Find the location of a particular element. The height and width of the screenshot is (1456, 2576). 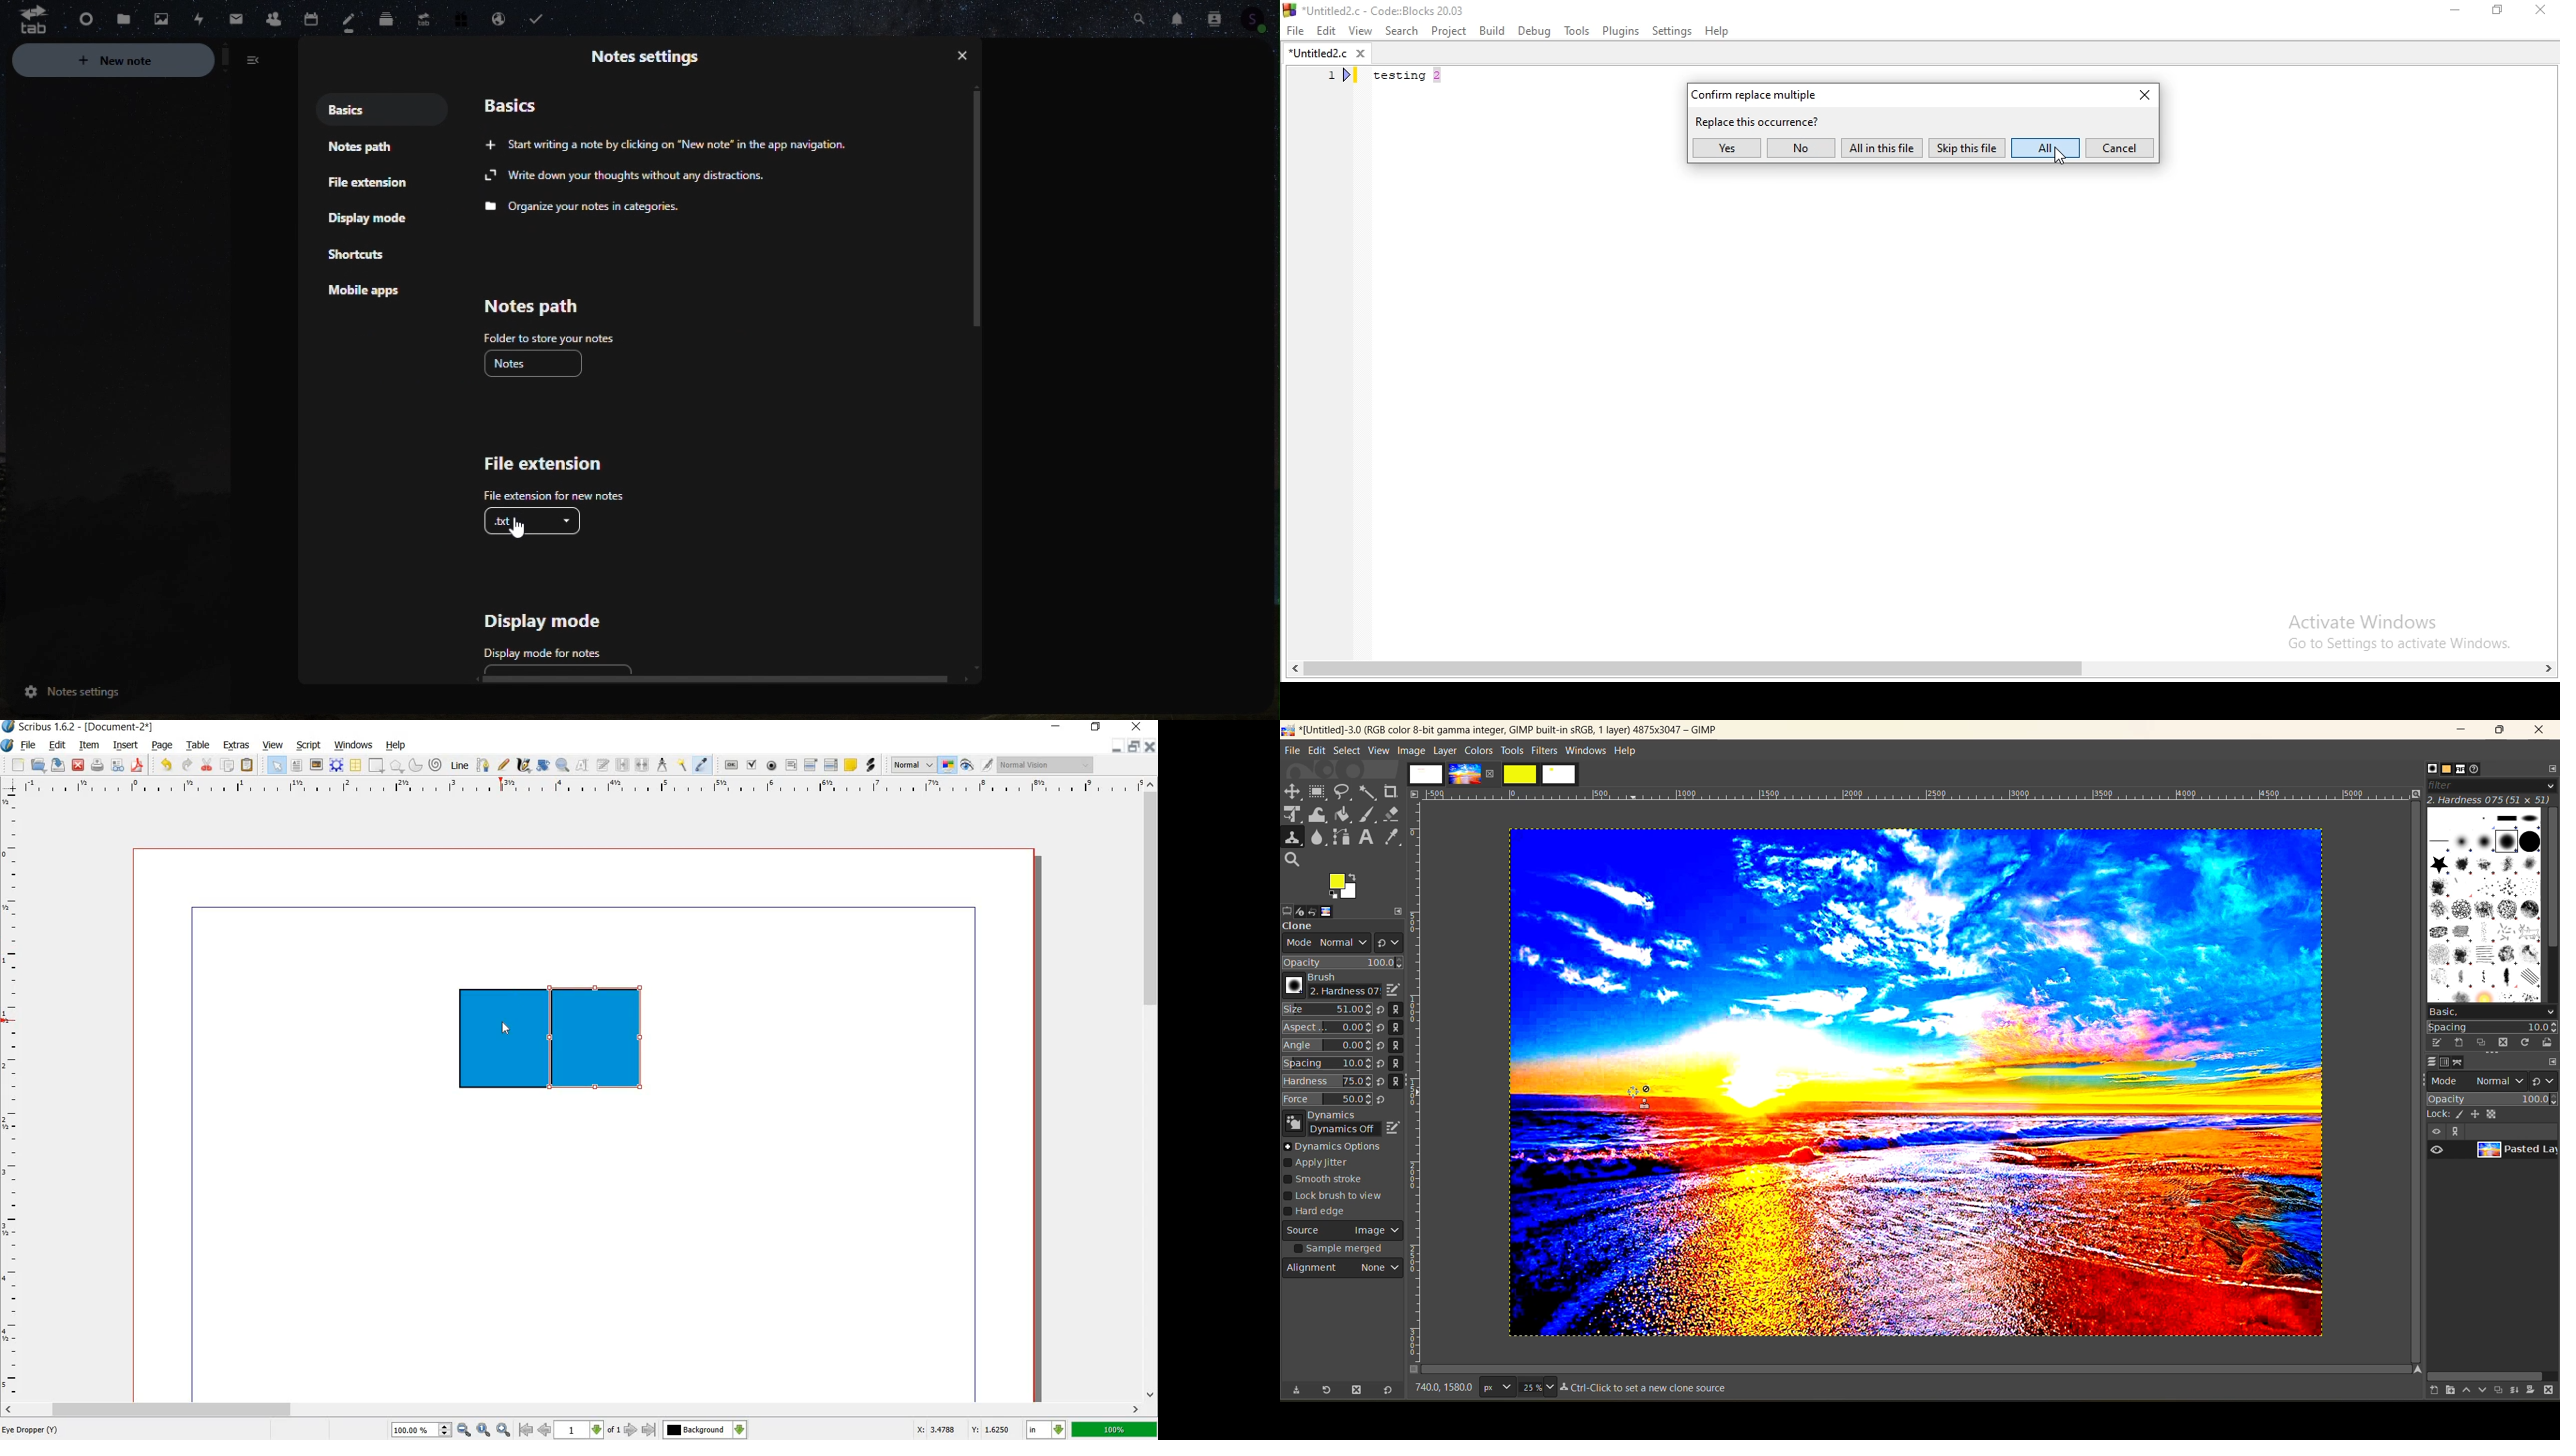

Minimise is located at coordinates (2455, 13).